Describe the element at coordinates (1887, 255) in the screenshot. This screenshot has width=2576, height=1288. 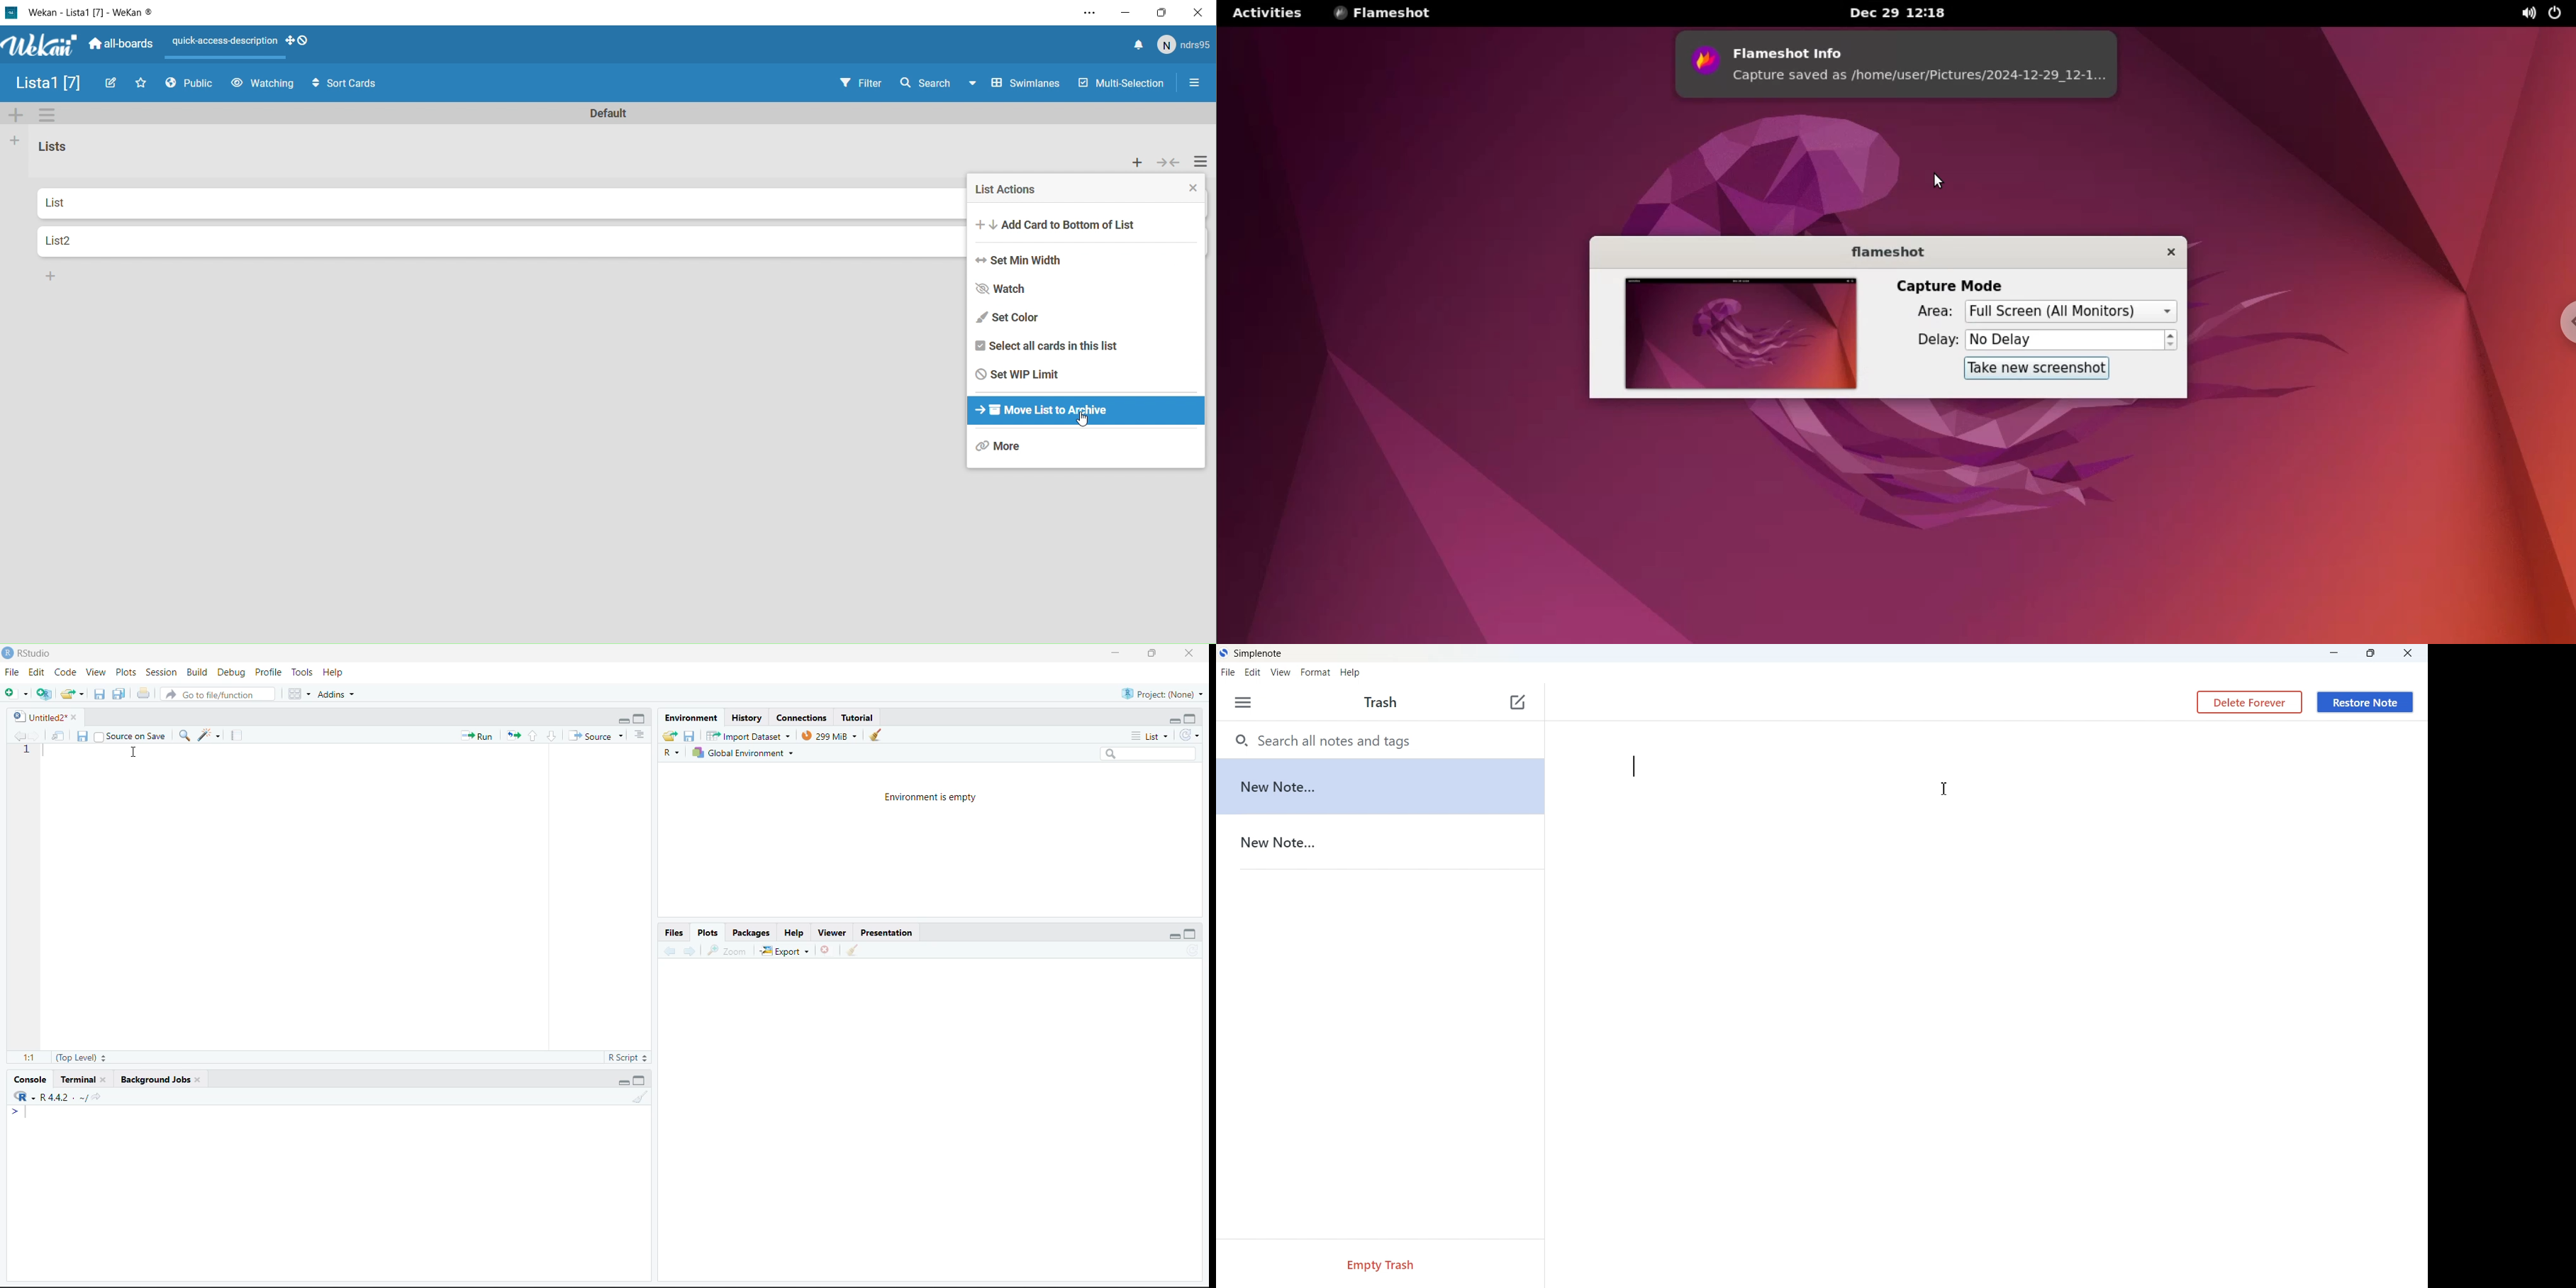
I see `flameshot label` at that location.